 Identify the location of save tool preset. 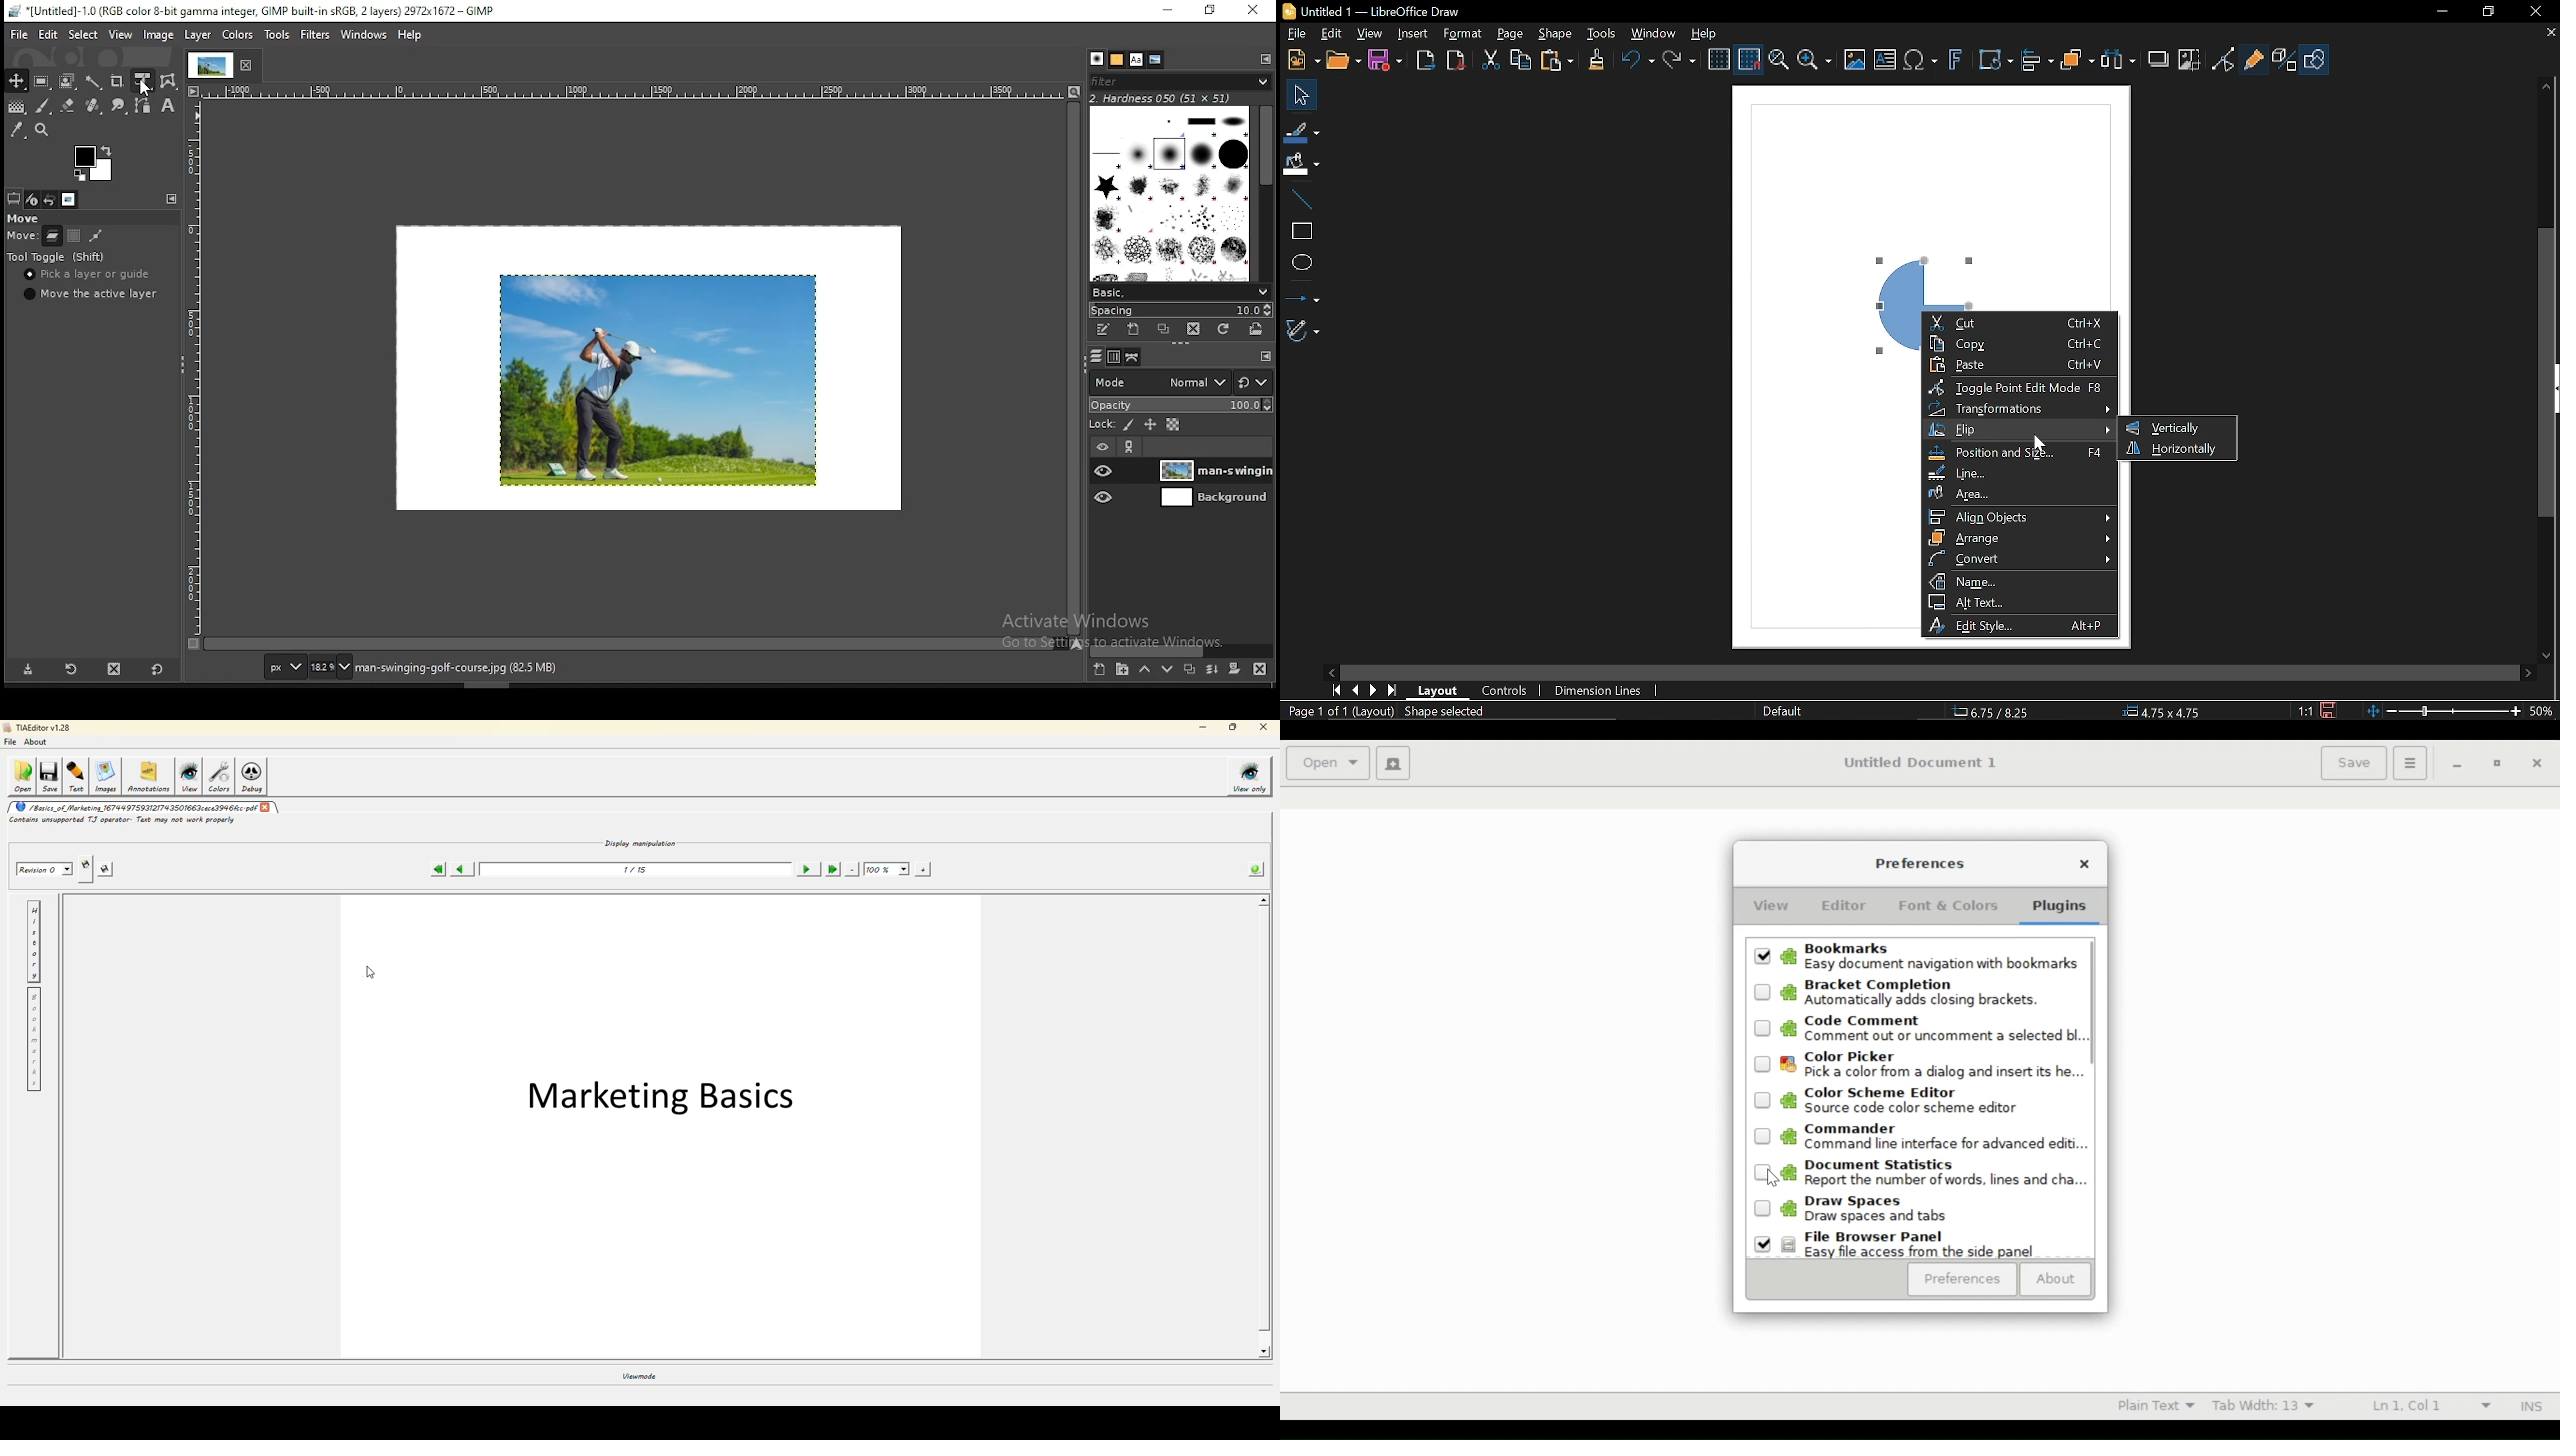
(28, 670).